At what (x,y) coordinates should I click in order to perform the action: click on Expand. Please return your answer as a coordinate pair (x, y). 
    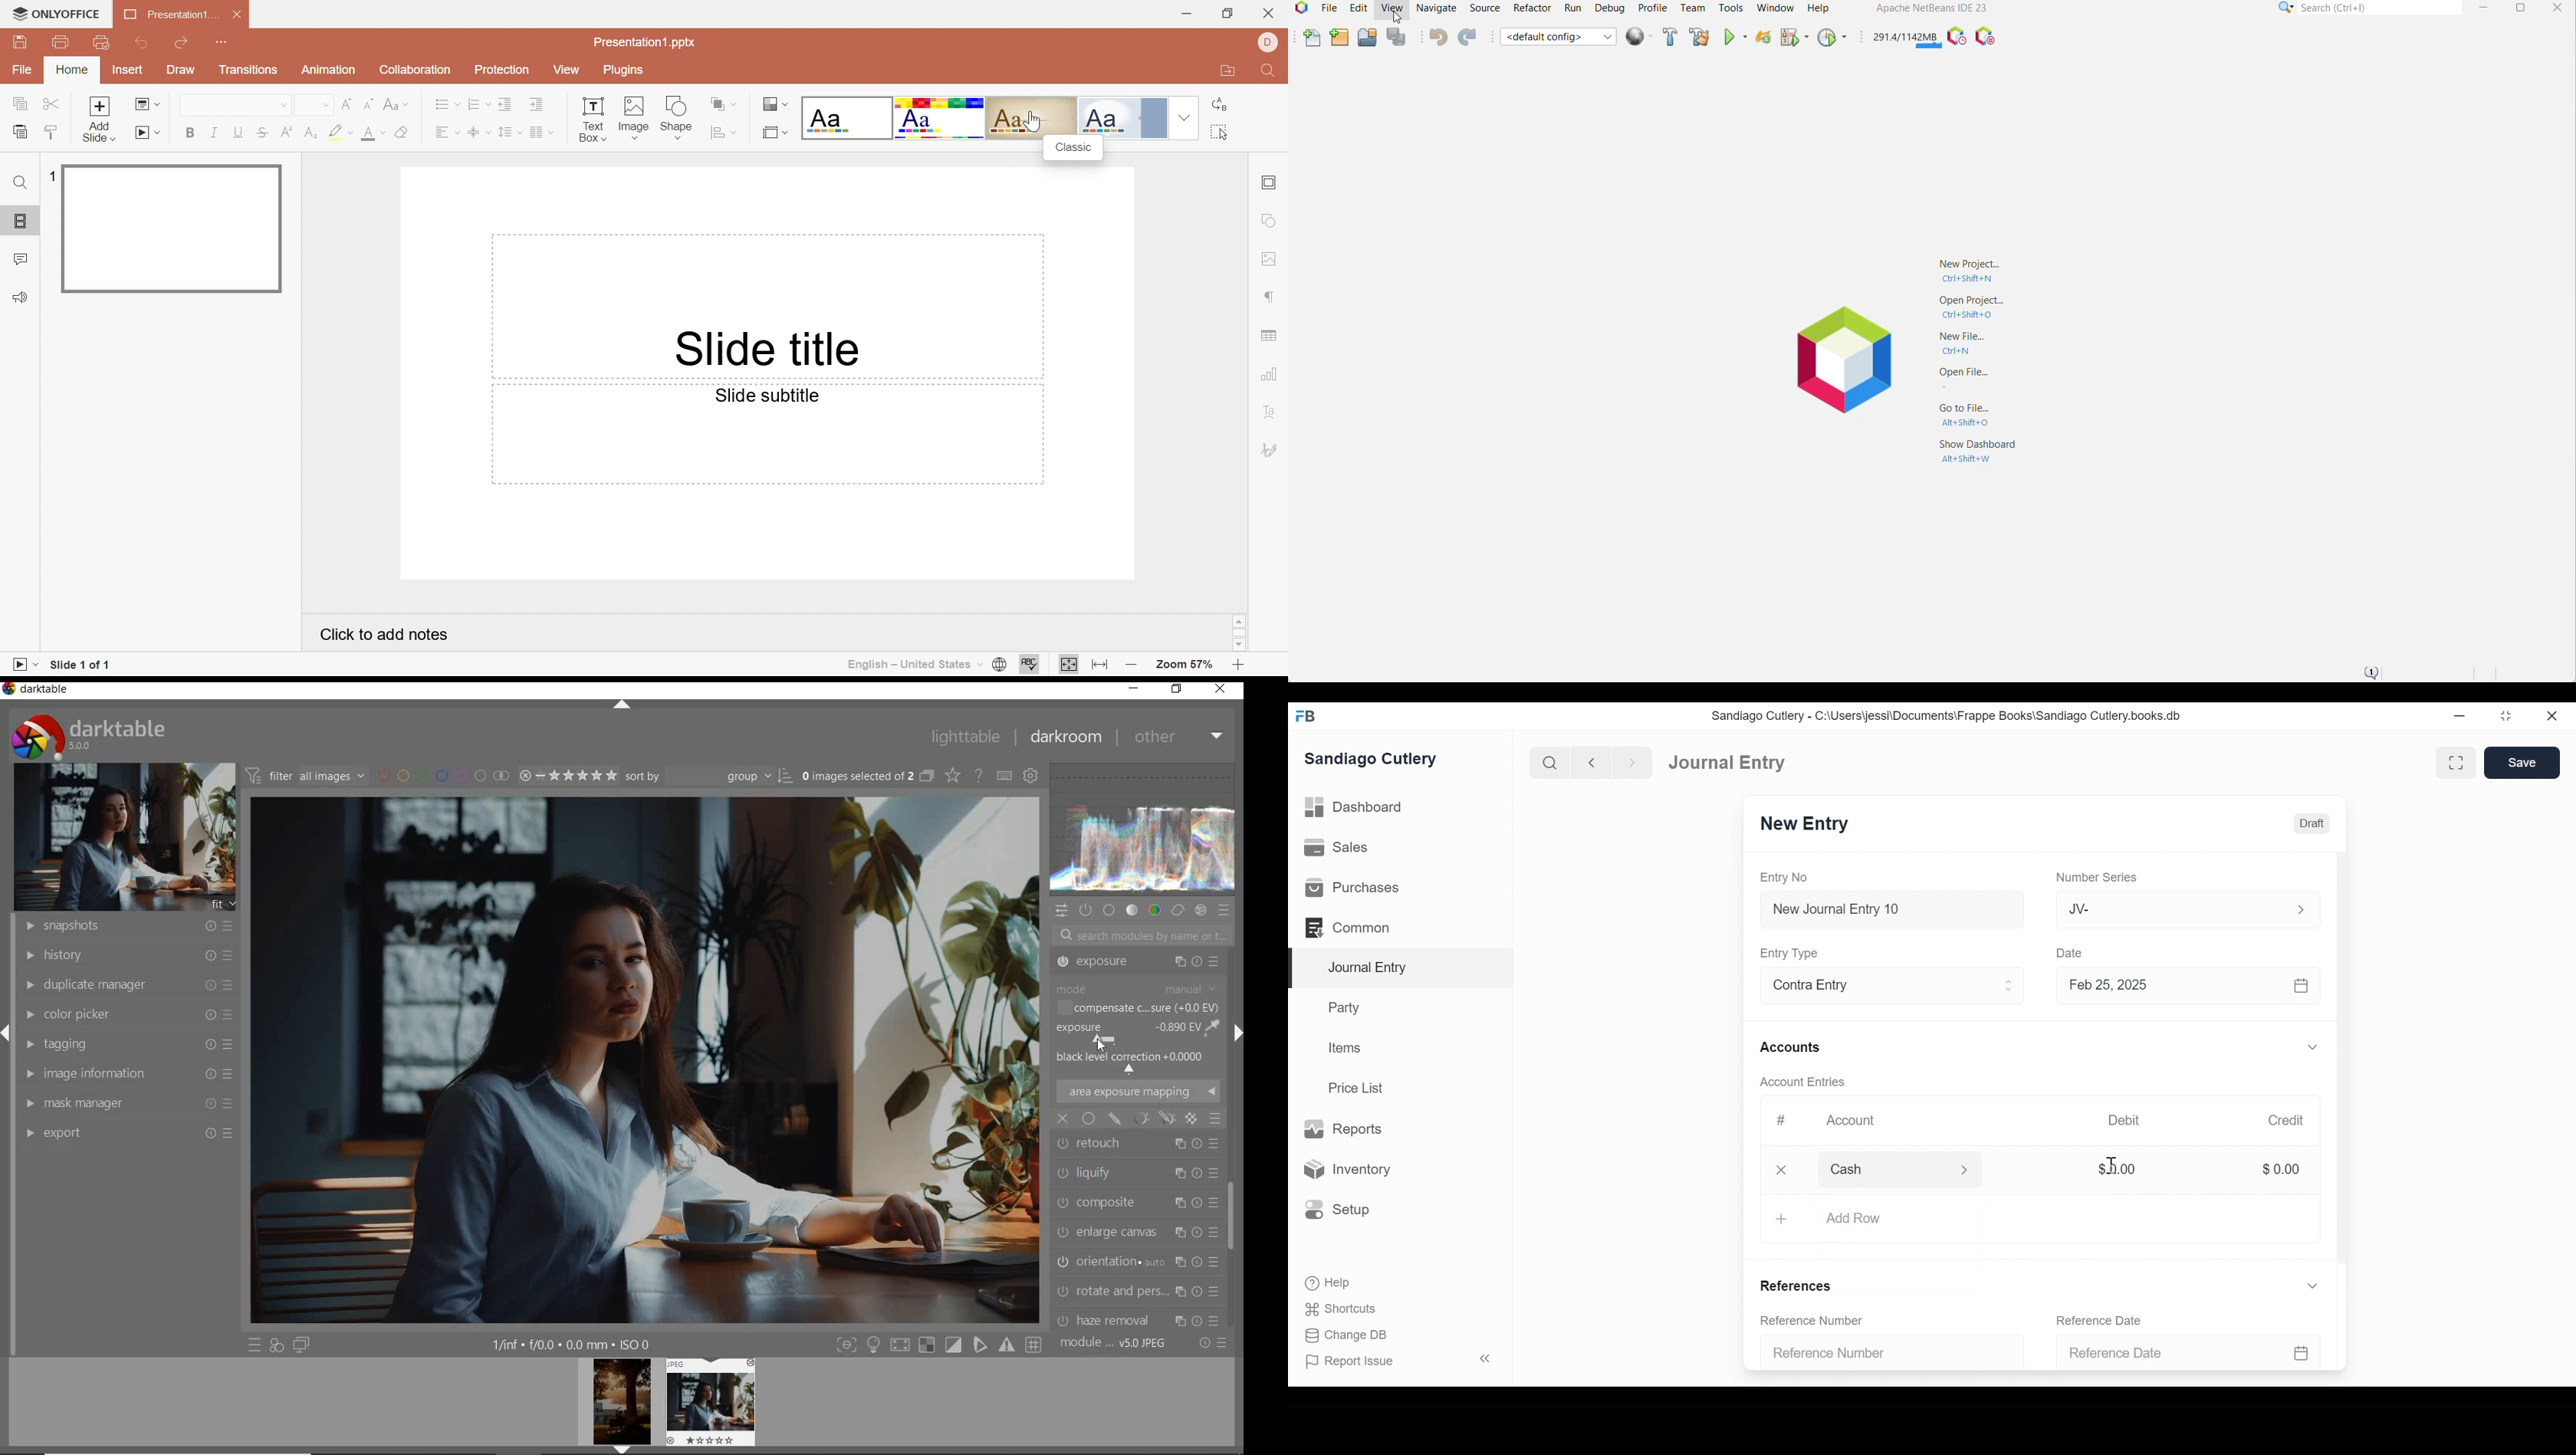
    Looking at the image, I should click on (2314, 1288).